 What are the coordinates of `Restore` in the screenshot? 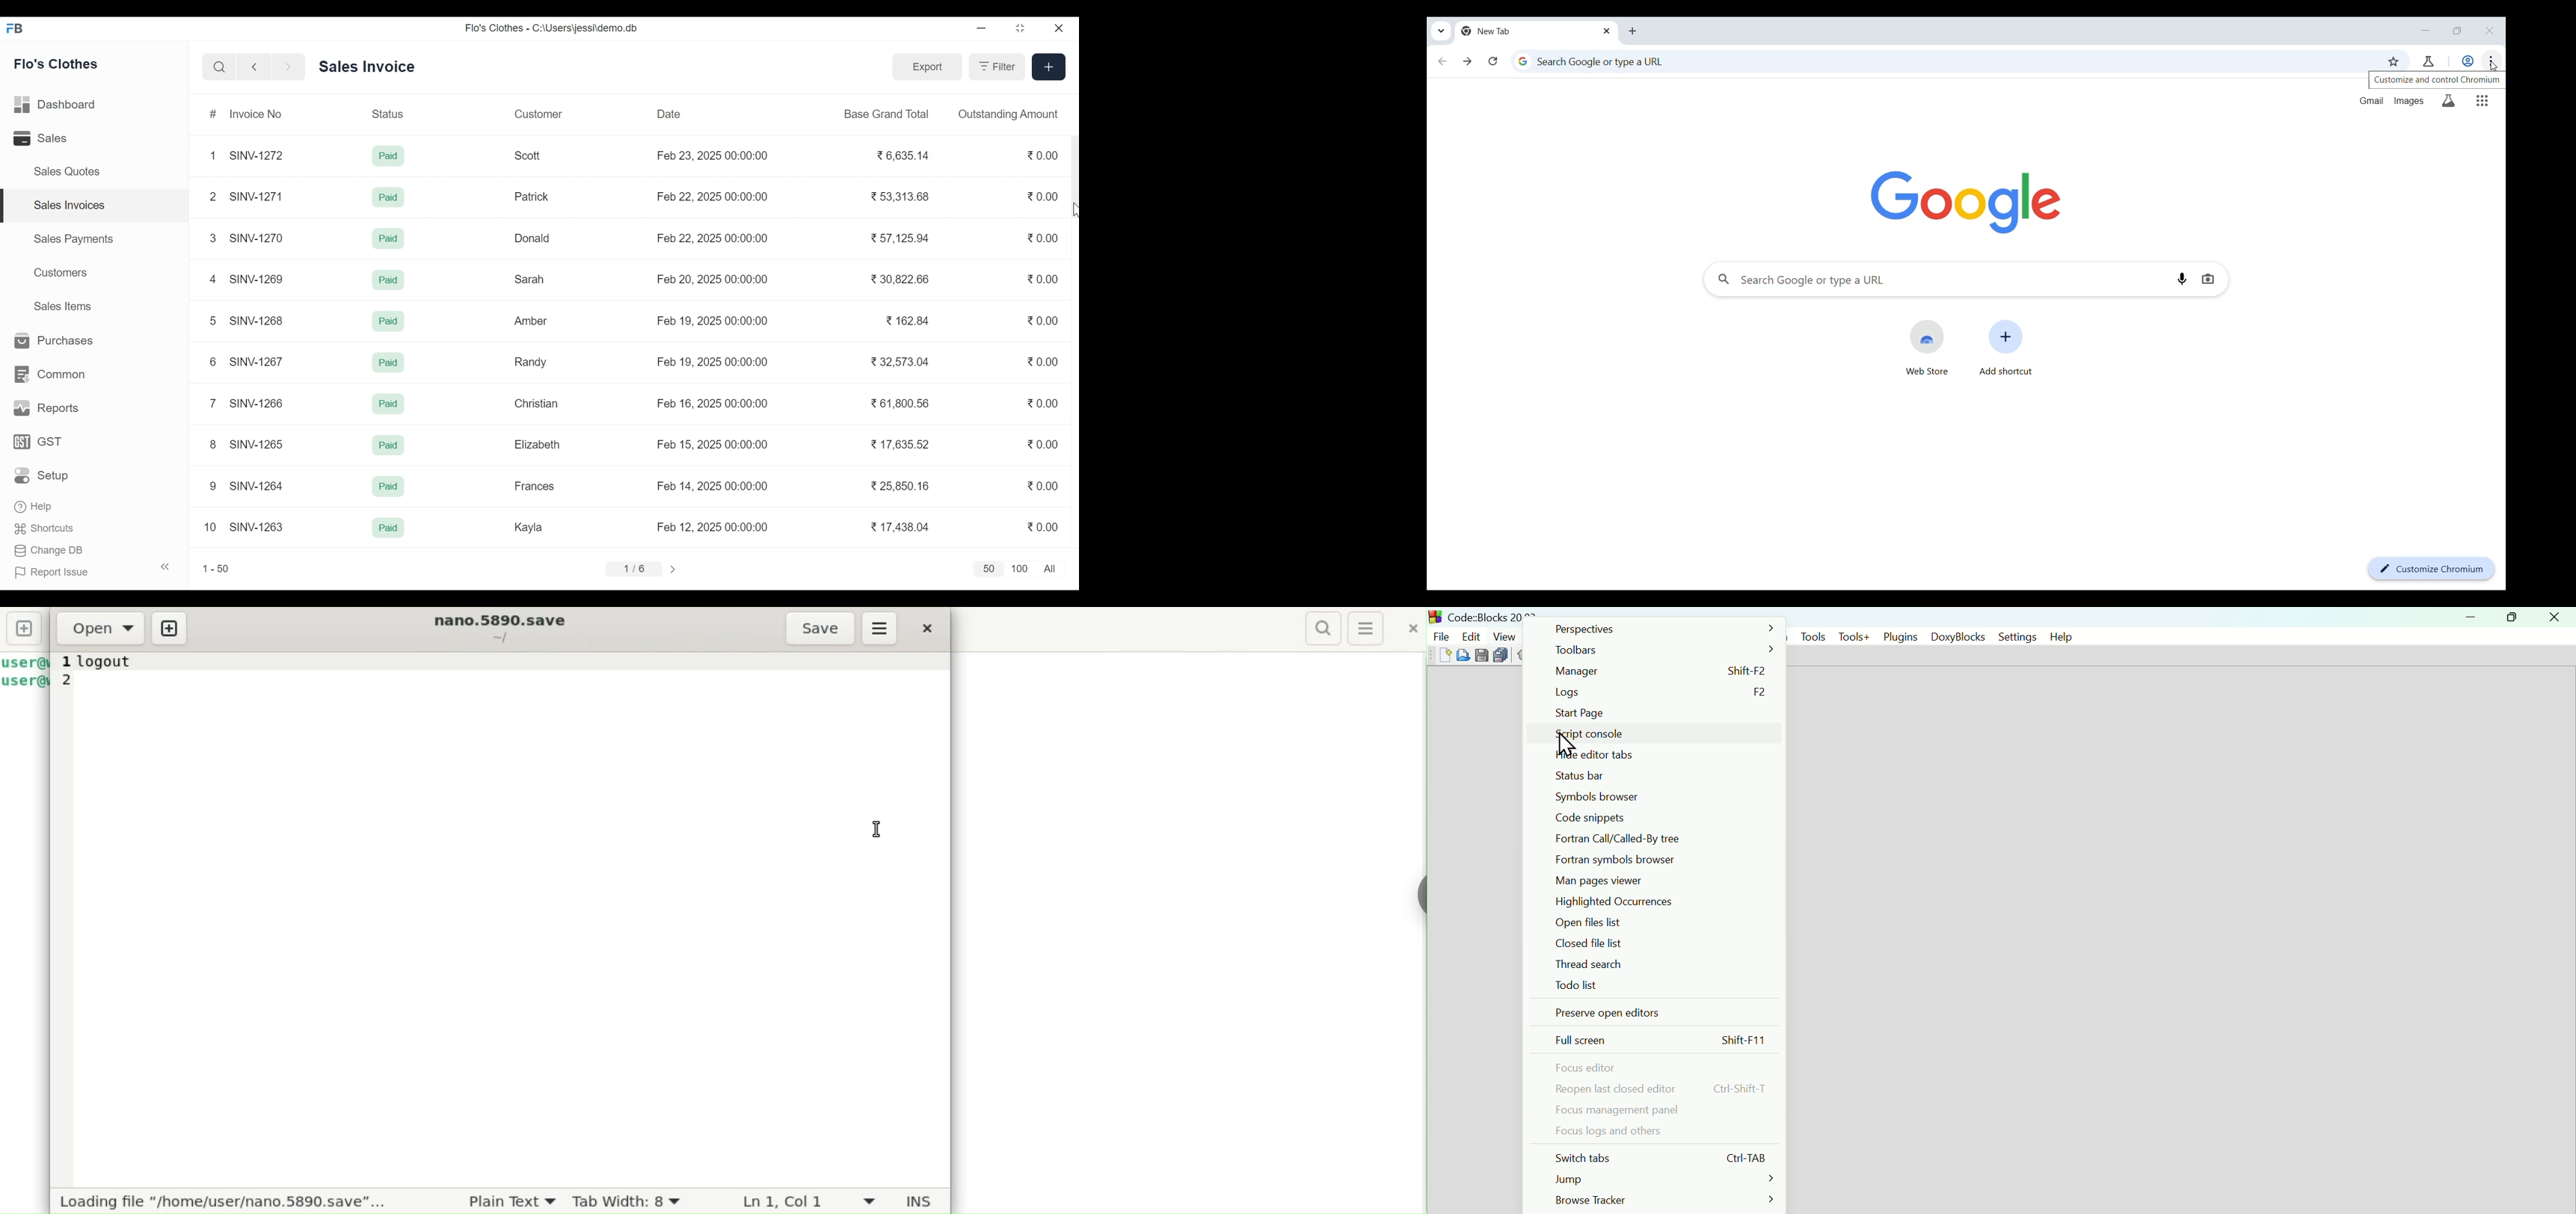 It's located at (1021, 29).